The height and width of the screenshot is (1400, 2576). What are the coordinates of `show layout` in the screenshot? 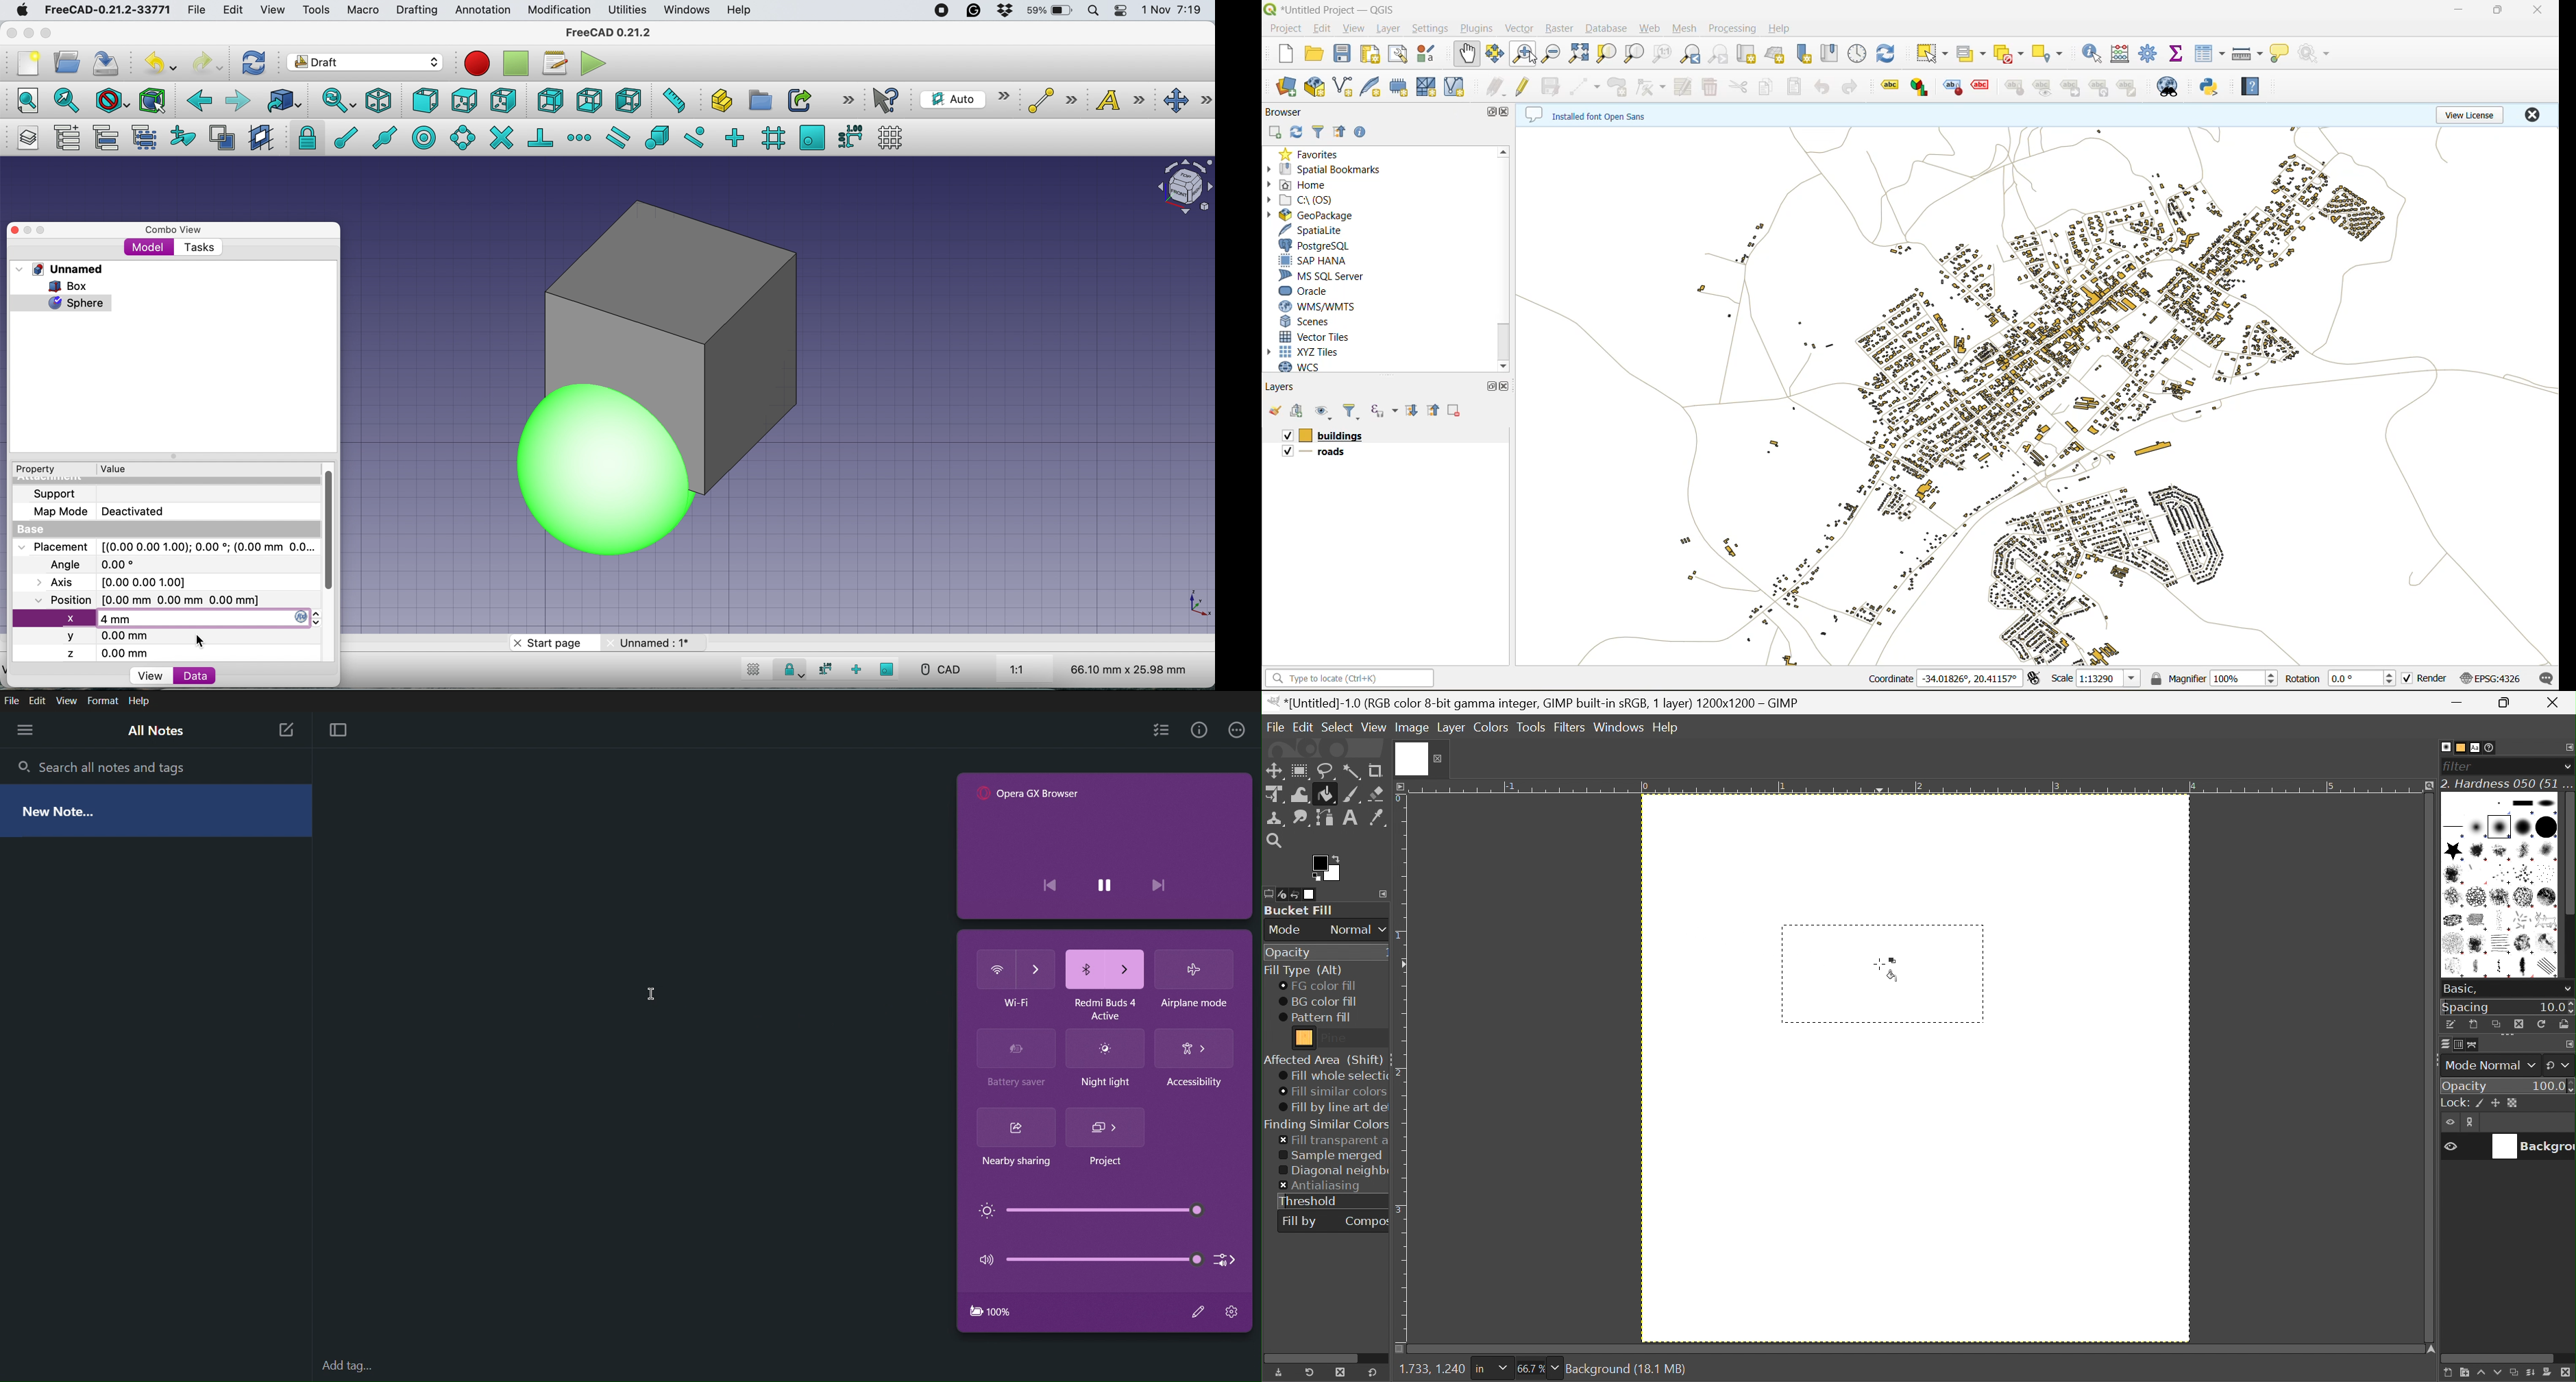 It's located at (1402, 54).